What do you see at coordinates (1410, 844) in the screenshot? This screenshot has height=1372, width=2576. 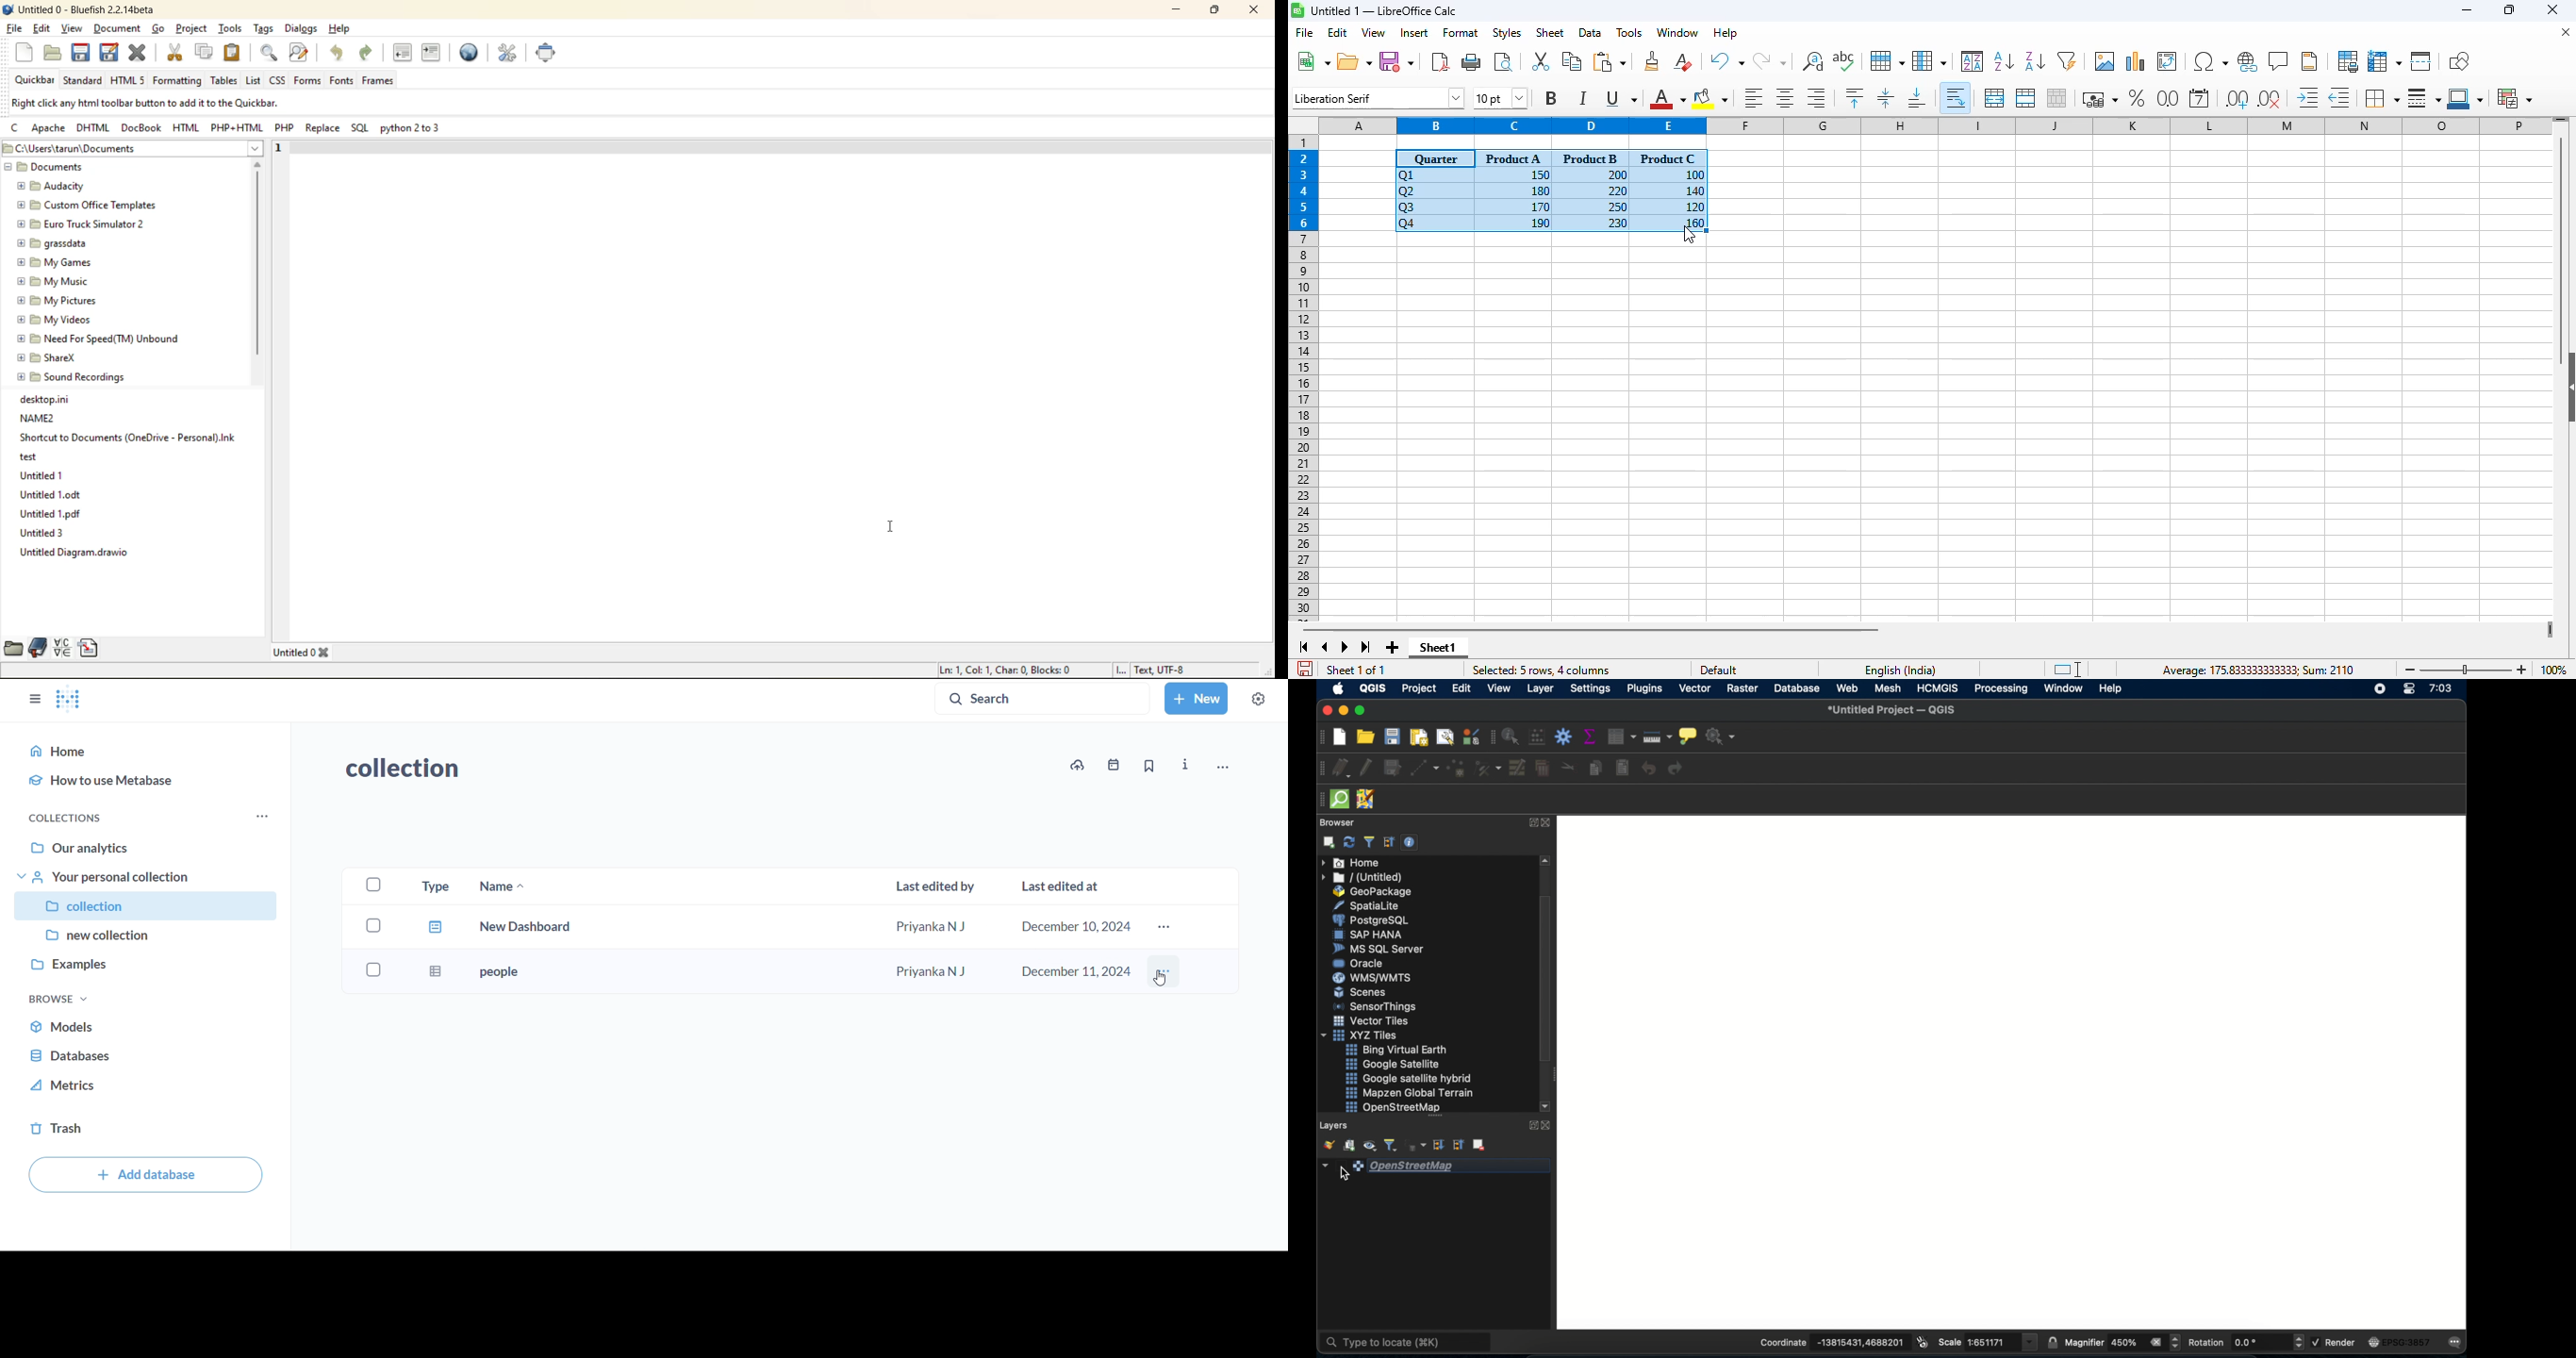 I see `enable/disbale properties widget` at bounding box center [1410, 844].